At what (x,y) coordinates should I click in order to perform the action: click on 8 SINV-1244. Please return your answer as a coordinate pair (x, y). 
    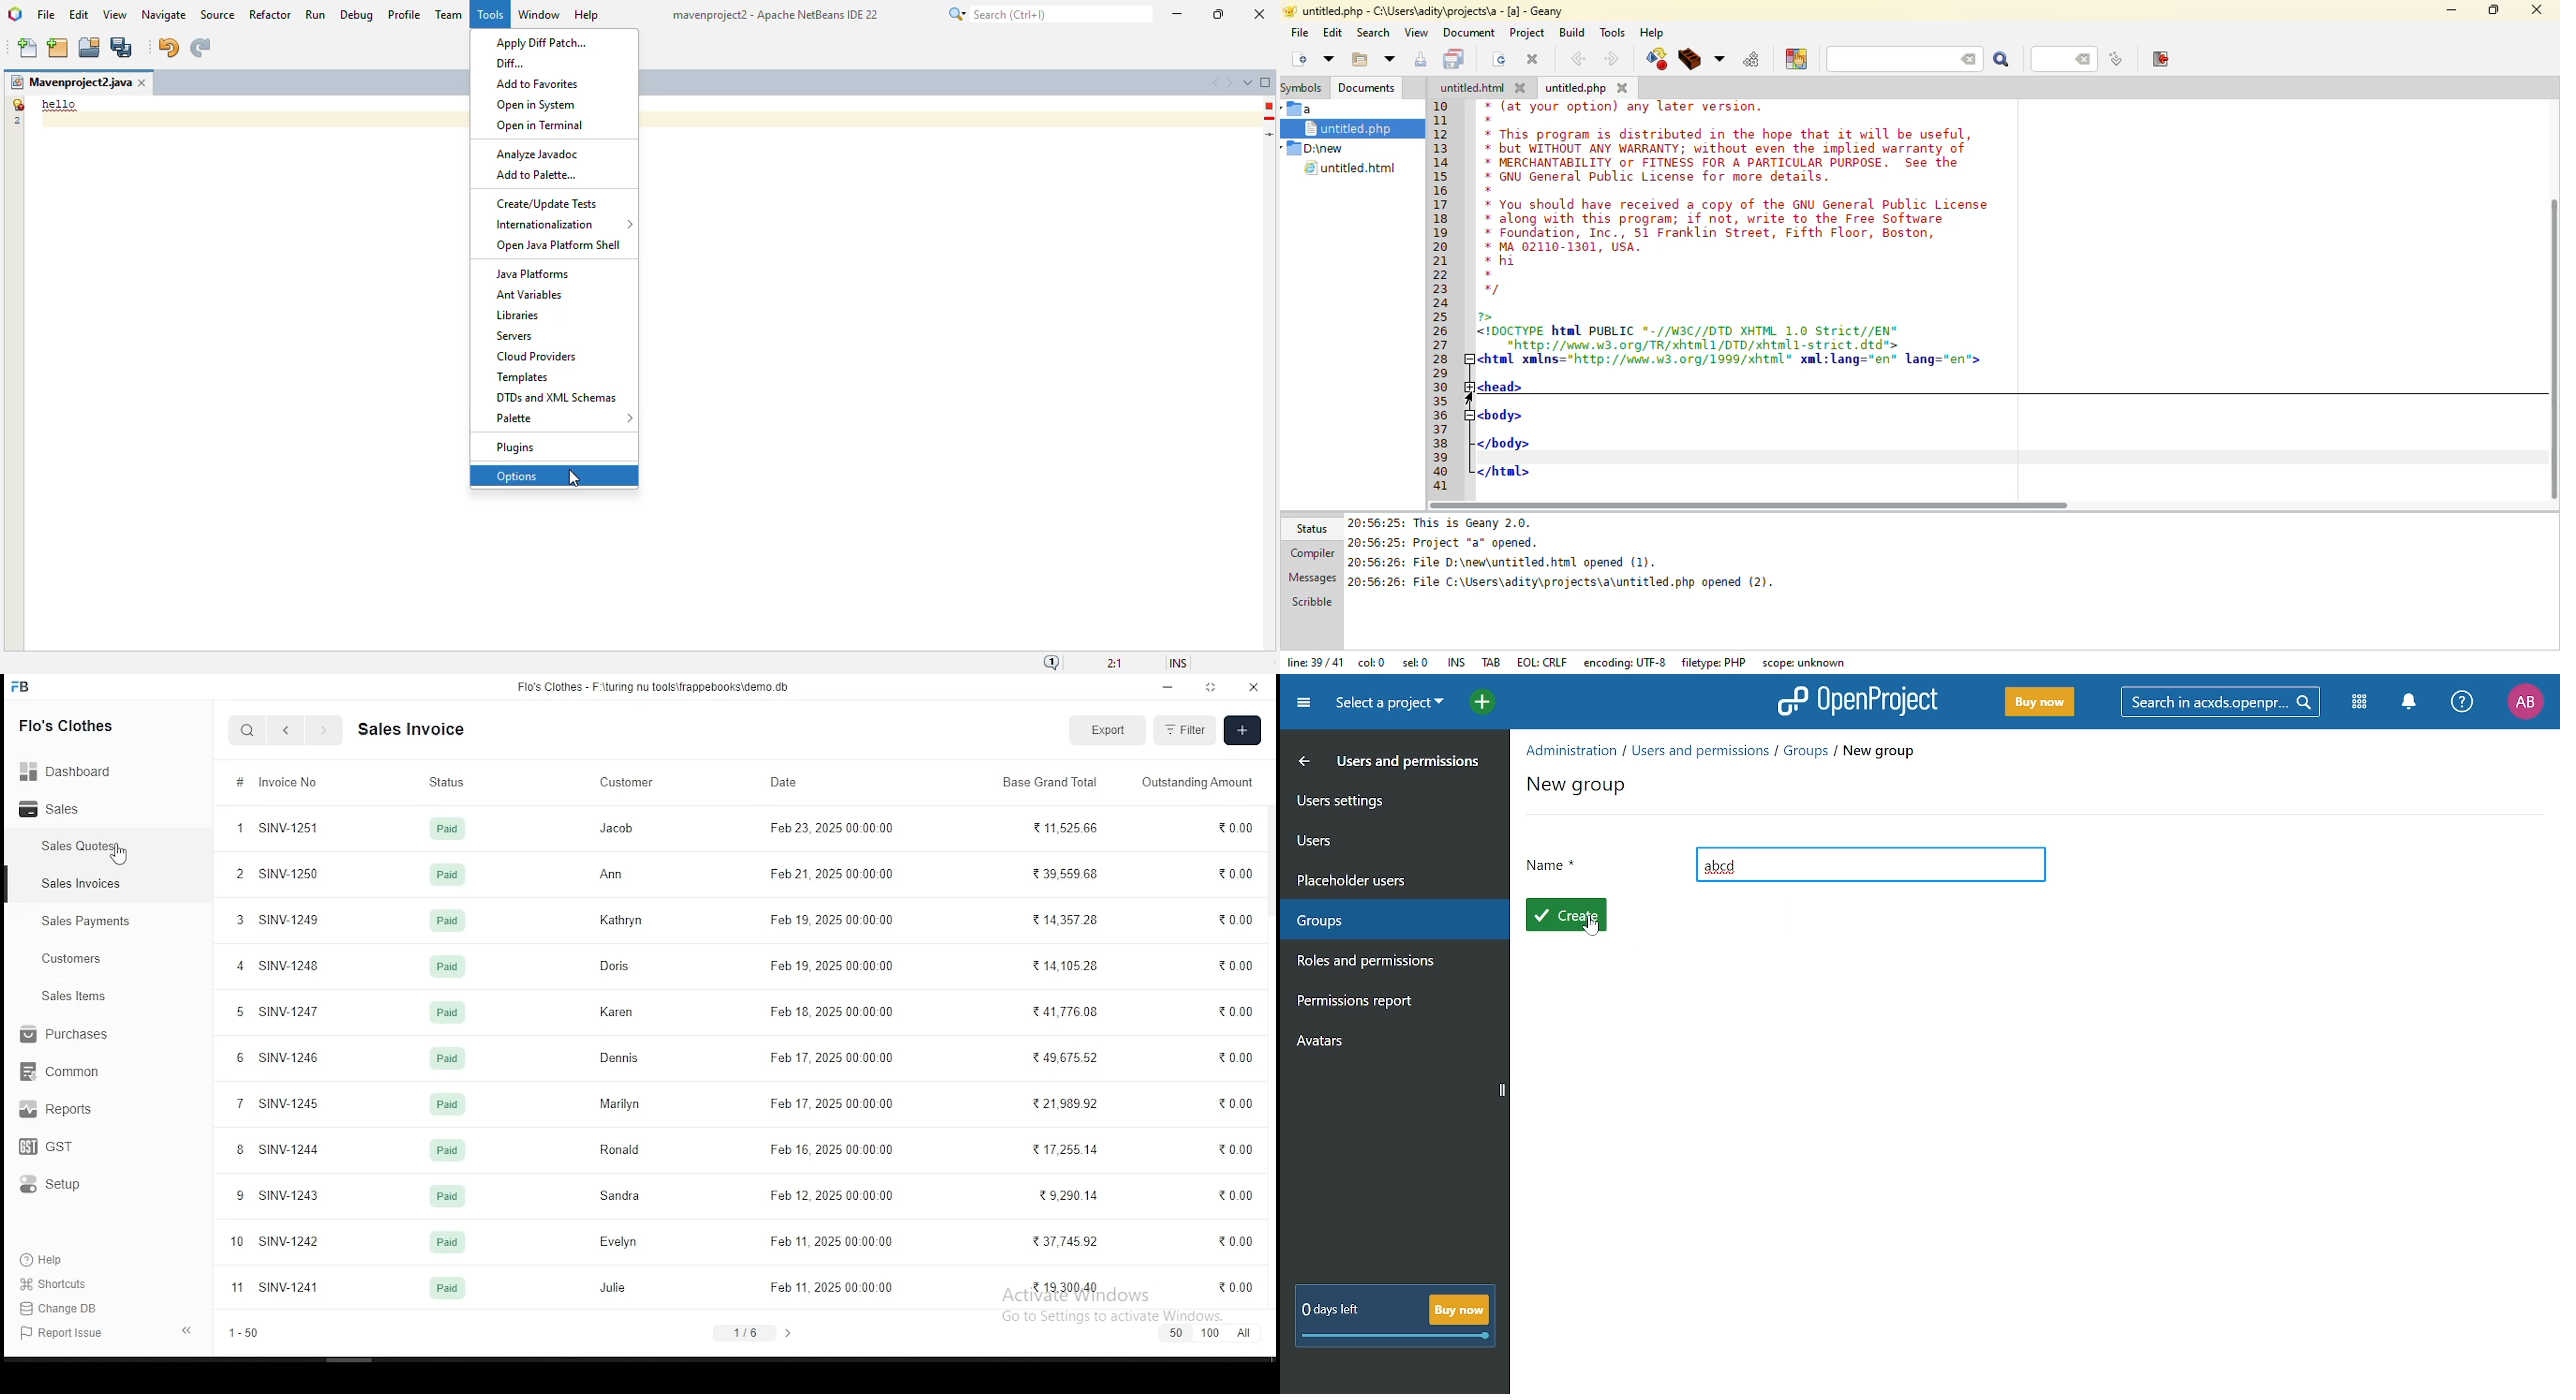
    Looking at the image, I should click on (279, 1146).